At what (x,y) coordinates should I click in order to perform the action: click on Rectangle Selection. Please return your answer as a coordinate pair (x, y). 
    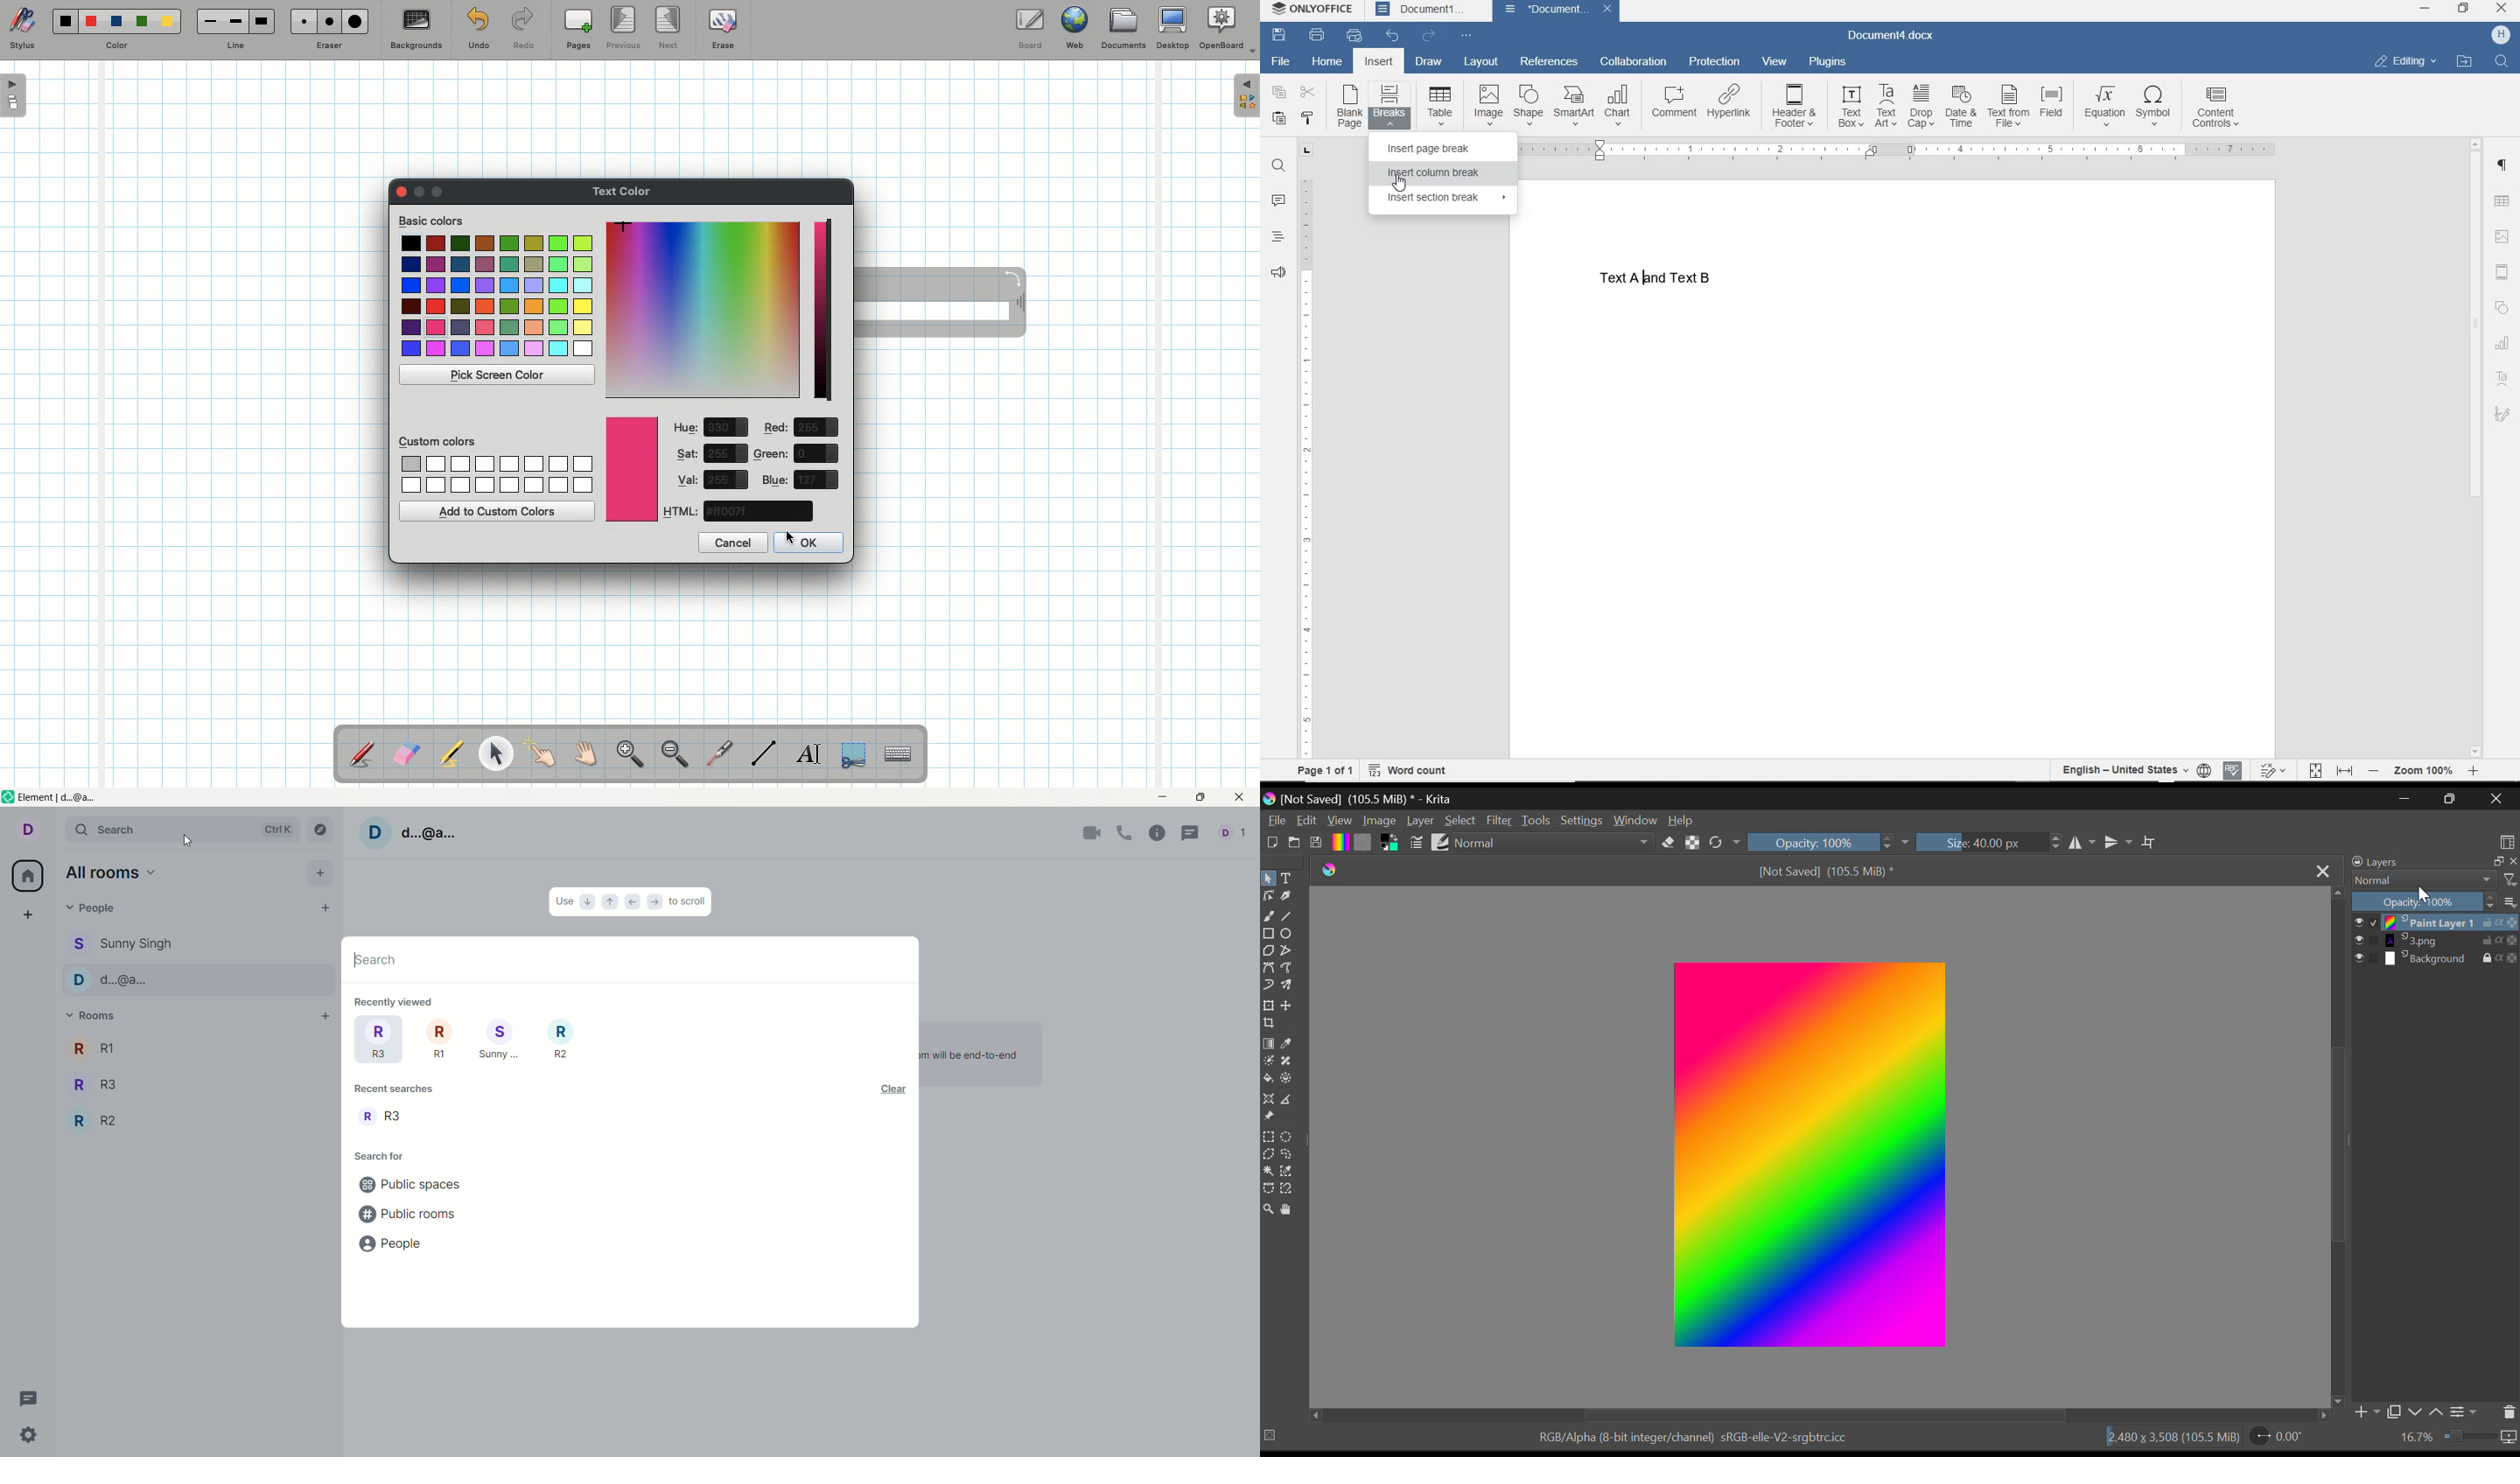
    Looking at the image, I should click on (1269, 1137).